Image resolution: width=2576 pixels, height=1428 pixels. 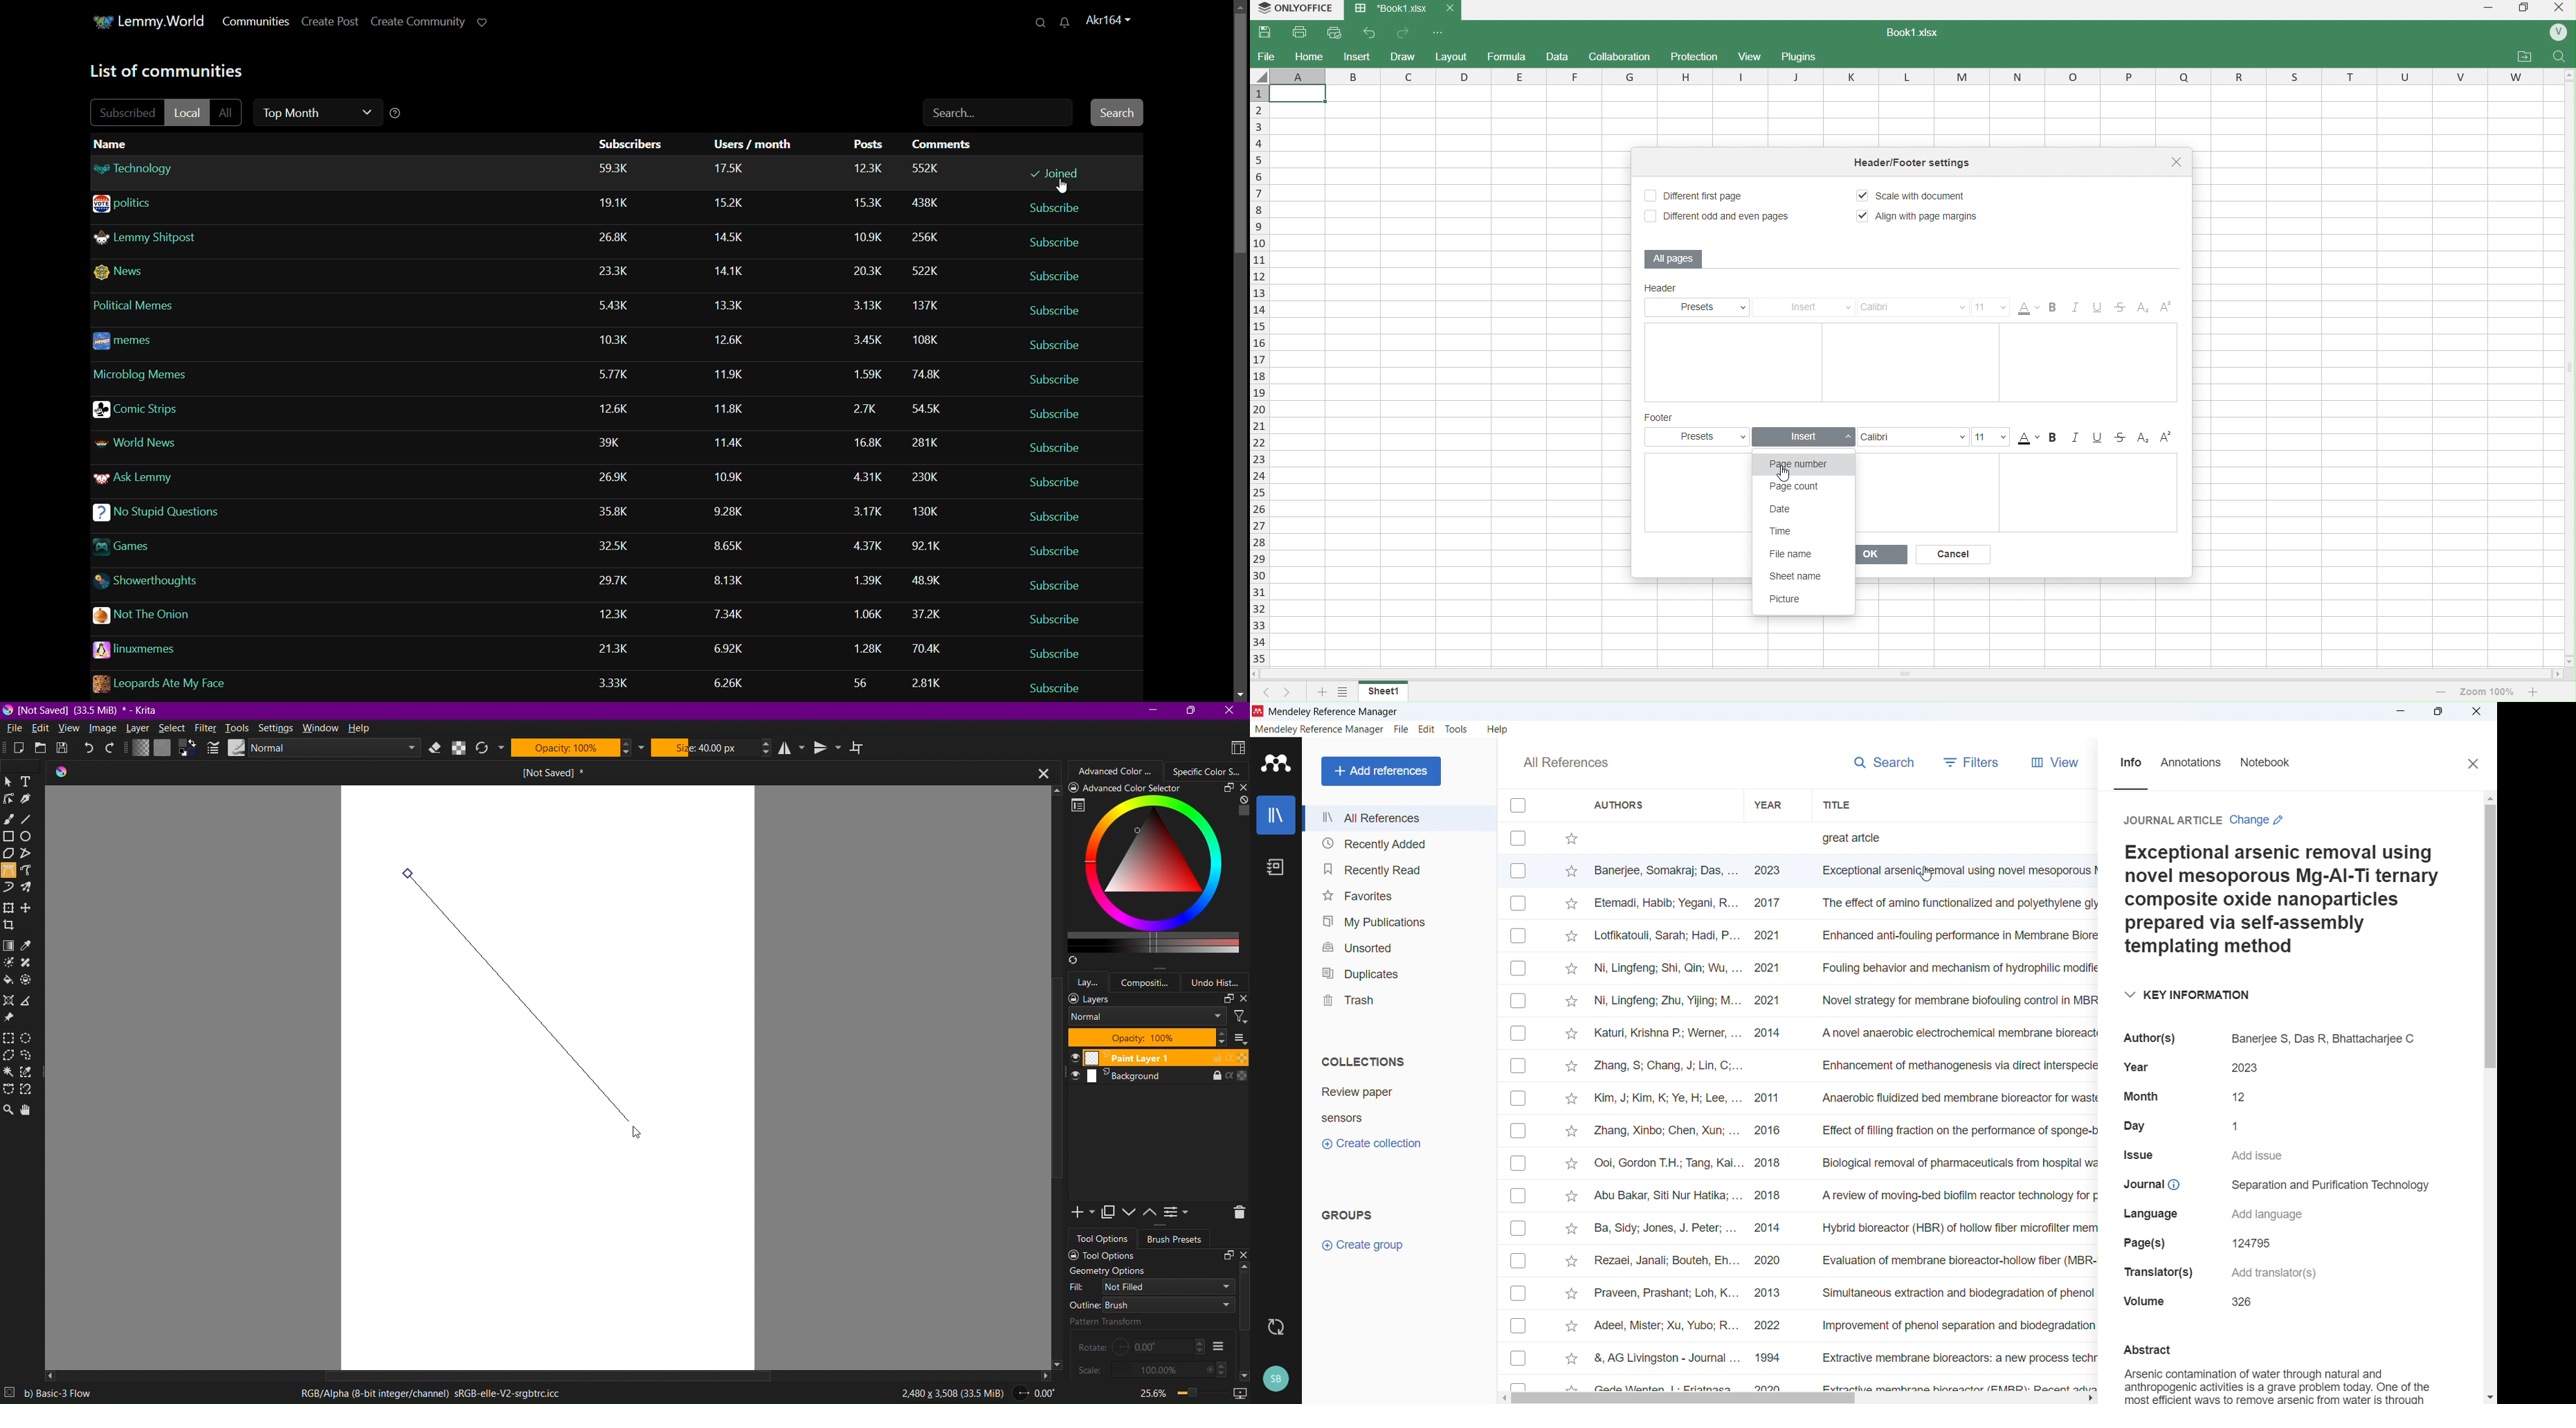 What do you see at coordinates (732, 512) in the screenshot?
I see `user per month` at bounding box center [732, 512].